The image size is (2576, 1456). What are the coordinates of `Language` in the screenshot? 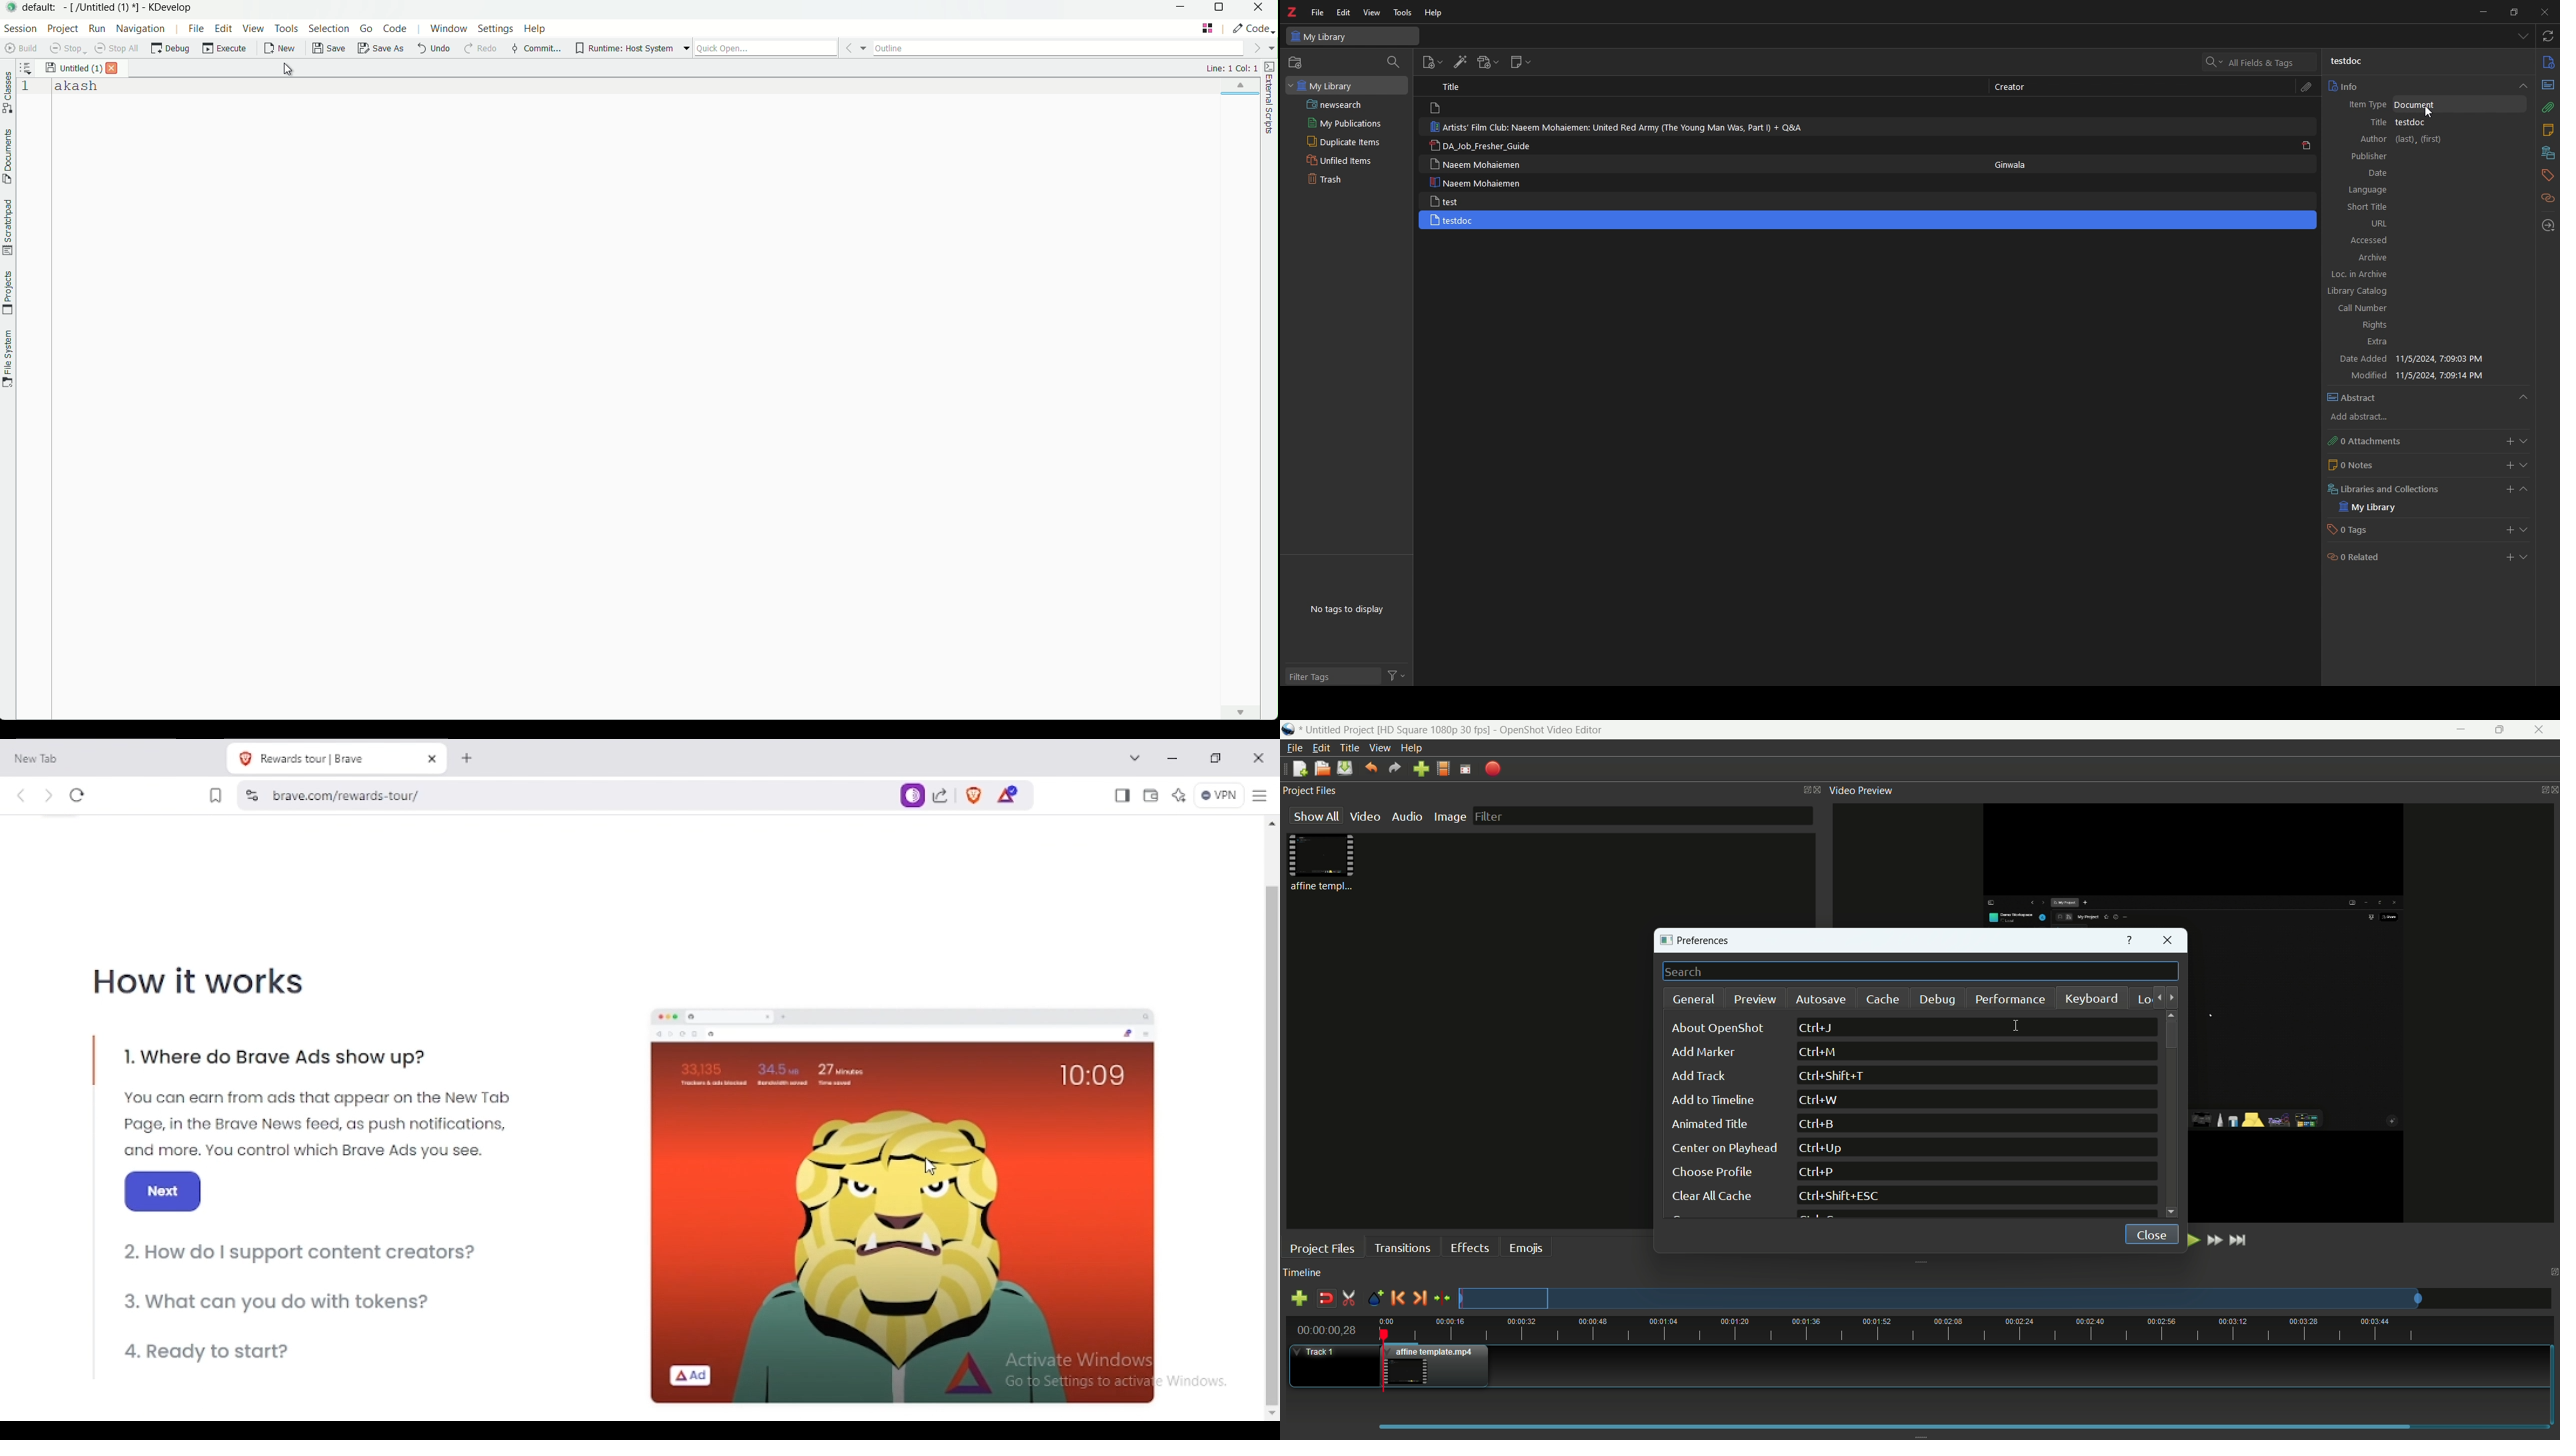 It's located at (2425, 191).